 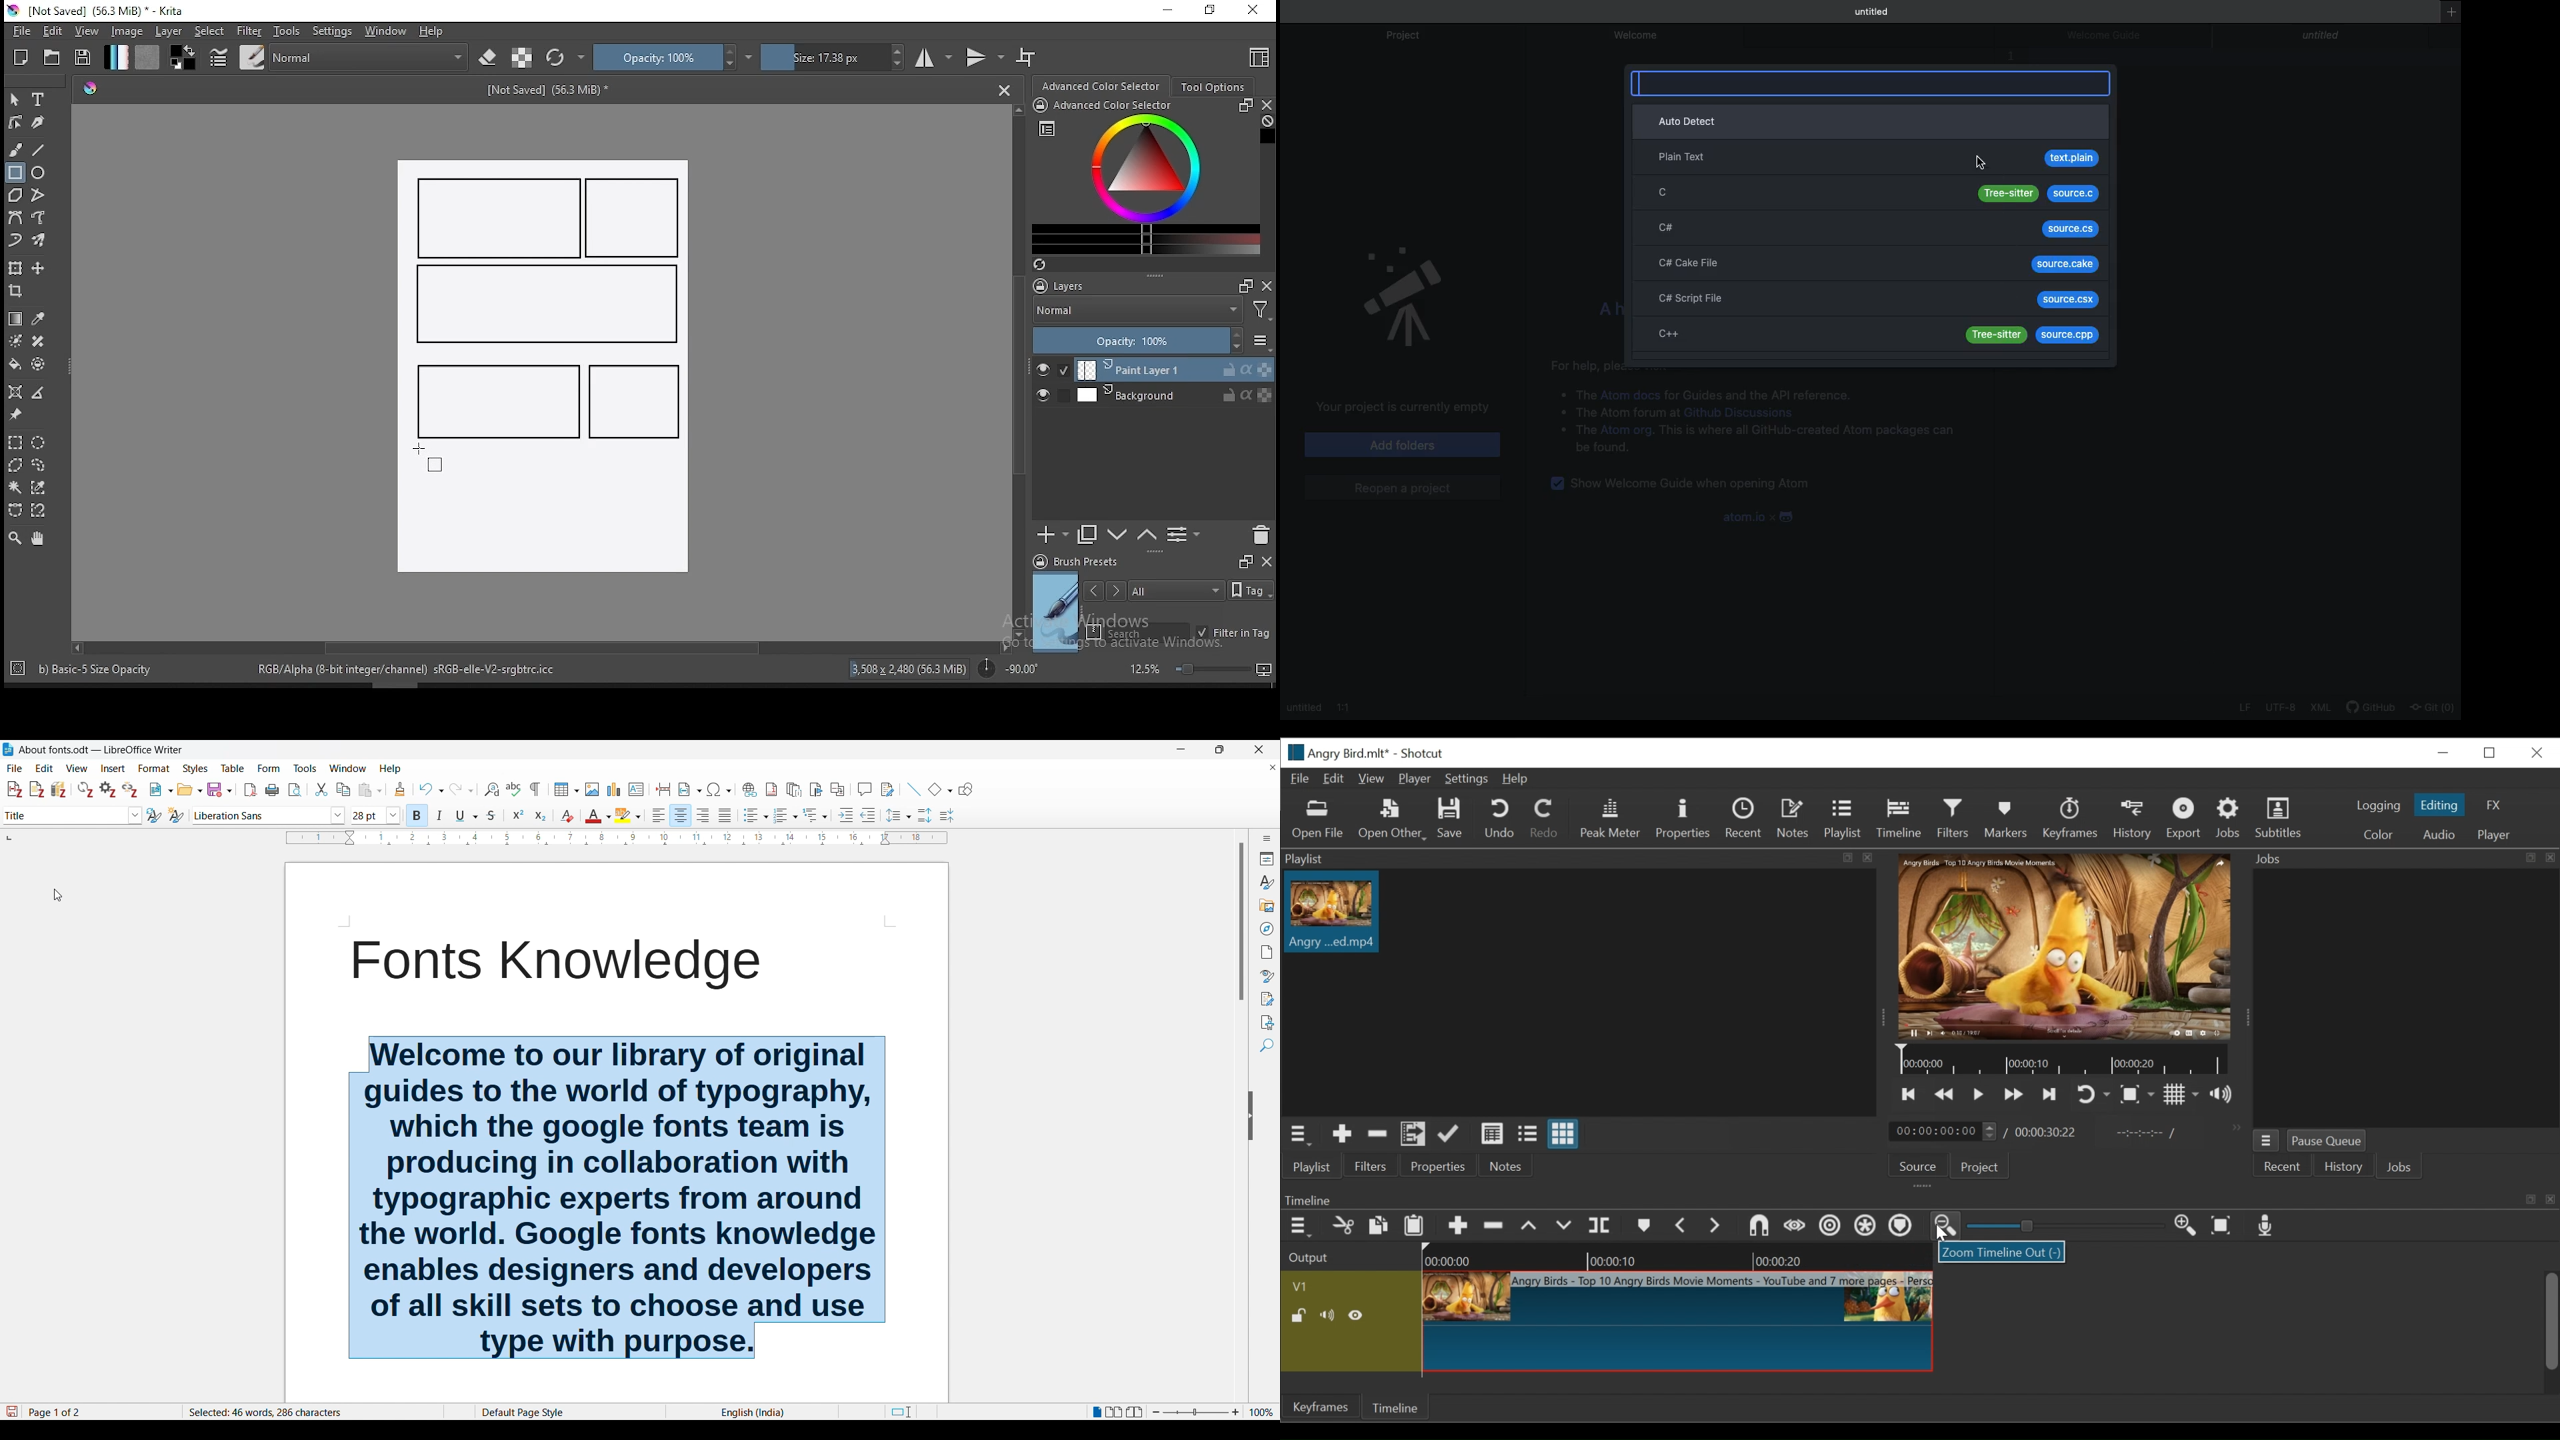 I want to click on C# -coding, so click(x=1869, y=228).